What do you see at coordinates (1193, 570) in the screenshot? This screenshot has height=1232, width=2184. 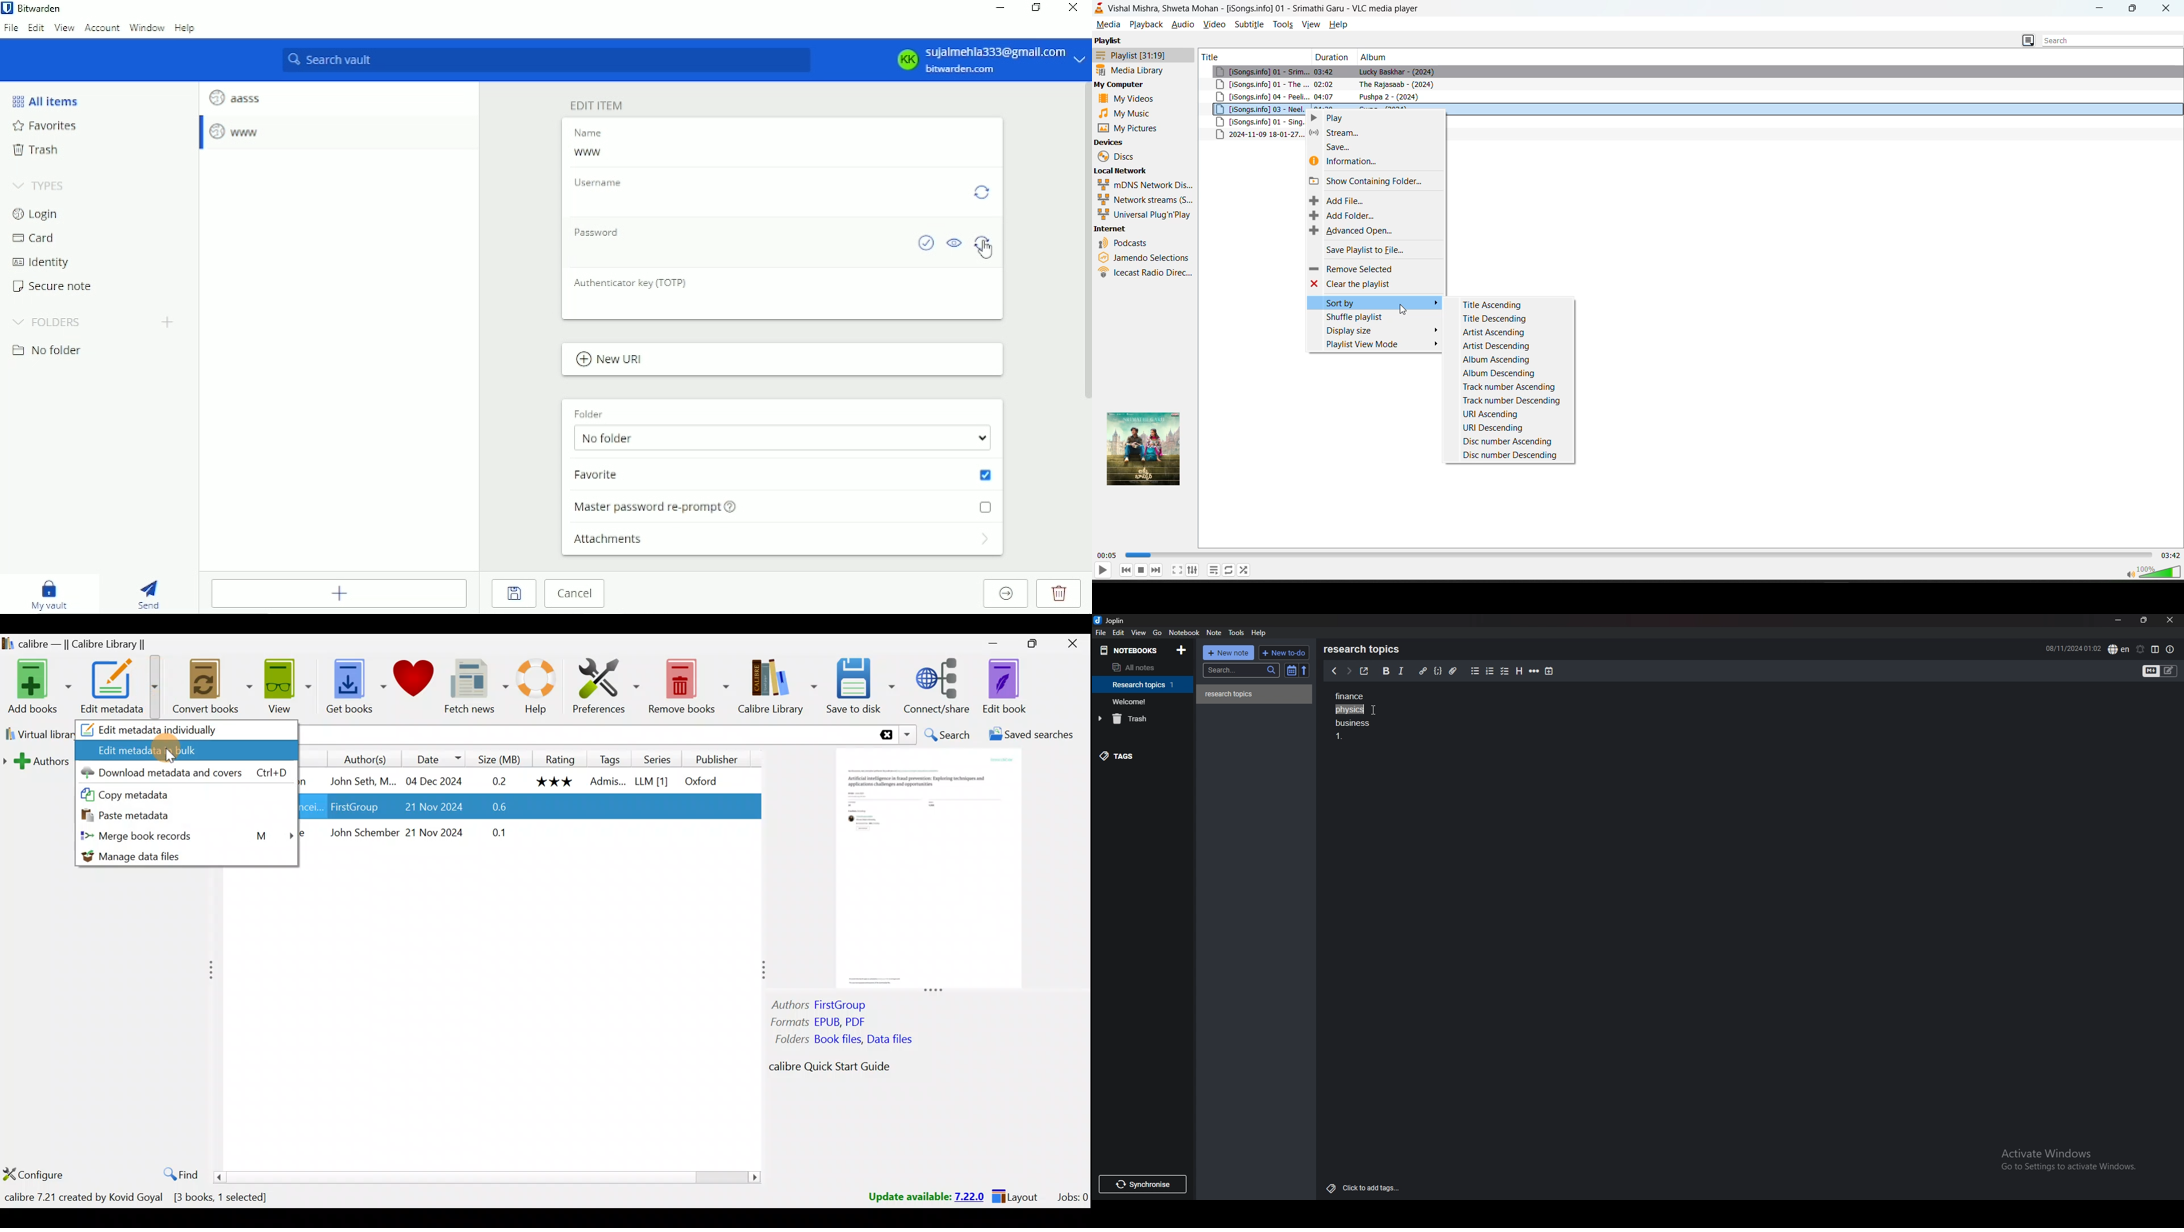 I see `settings` at bounding box center [1193, 570].